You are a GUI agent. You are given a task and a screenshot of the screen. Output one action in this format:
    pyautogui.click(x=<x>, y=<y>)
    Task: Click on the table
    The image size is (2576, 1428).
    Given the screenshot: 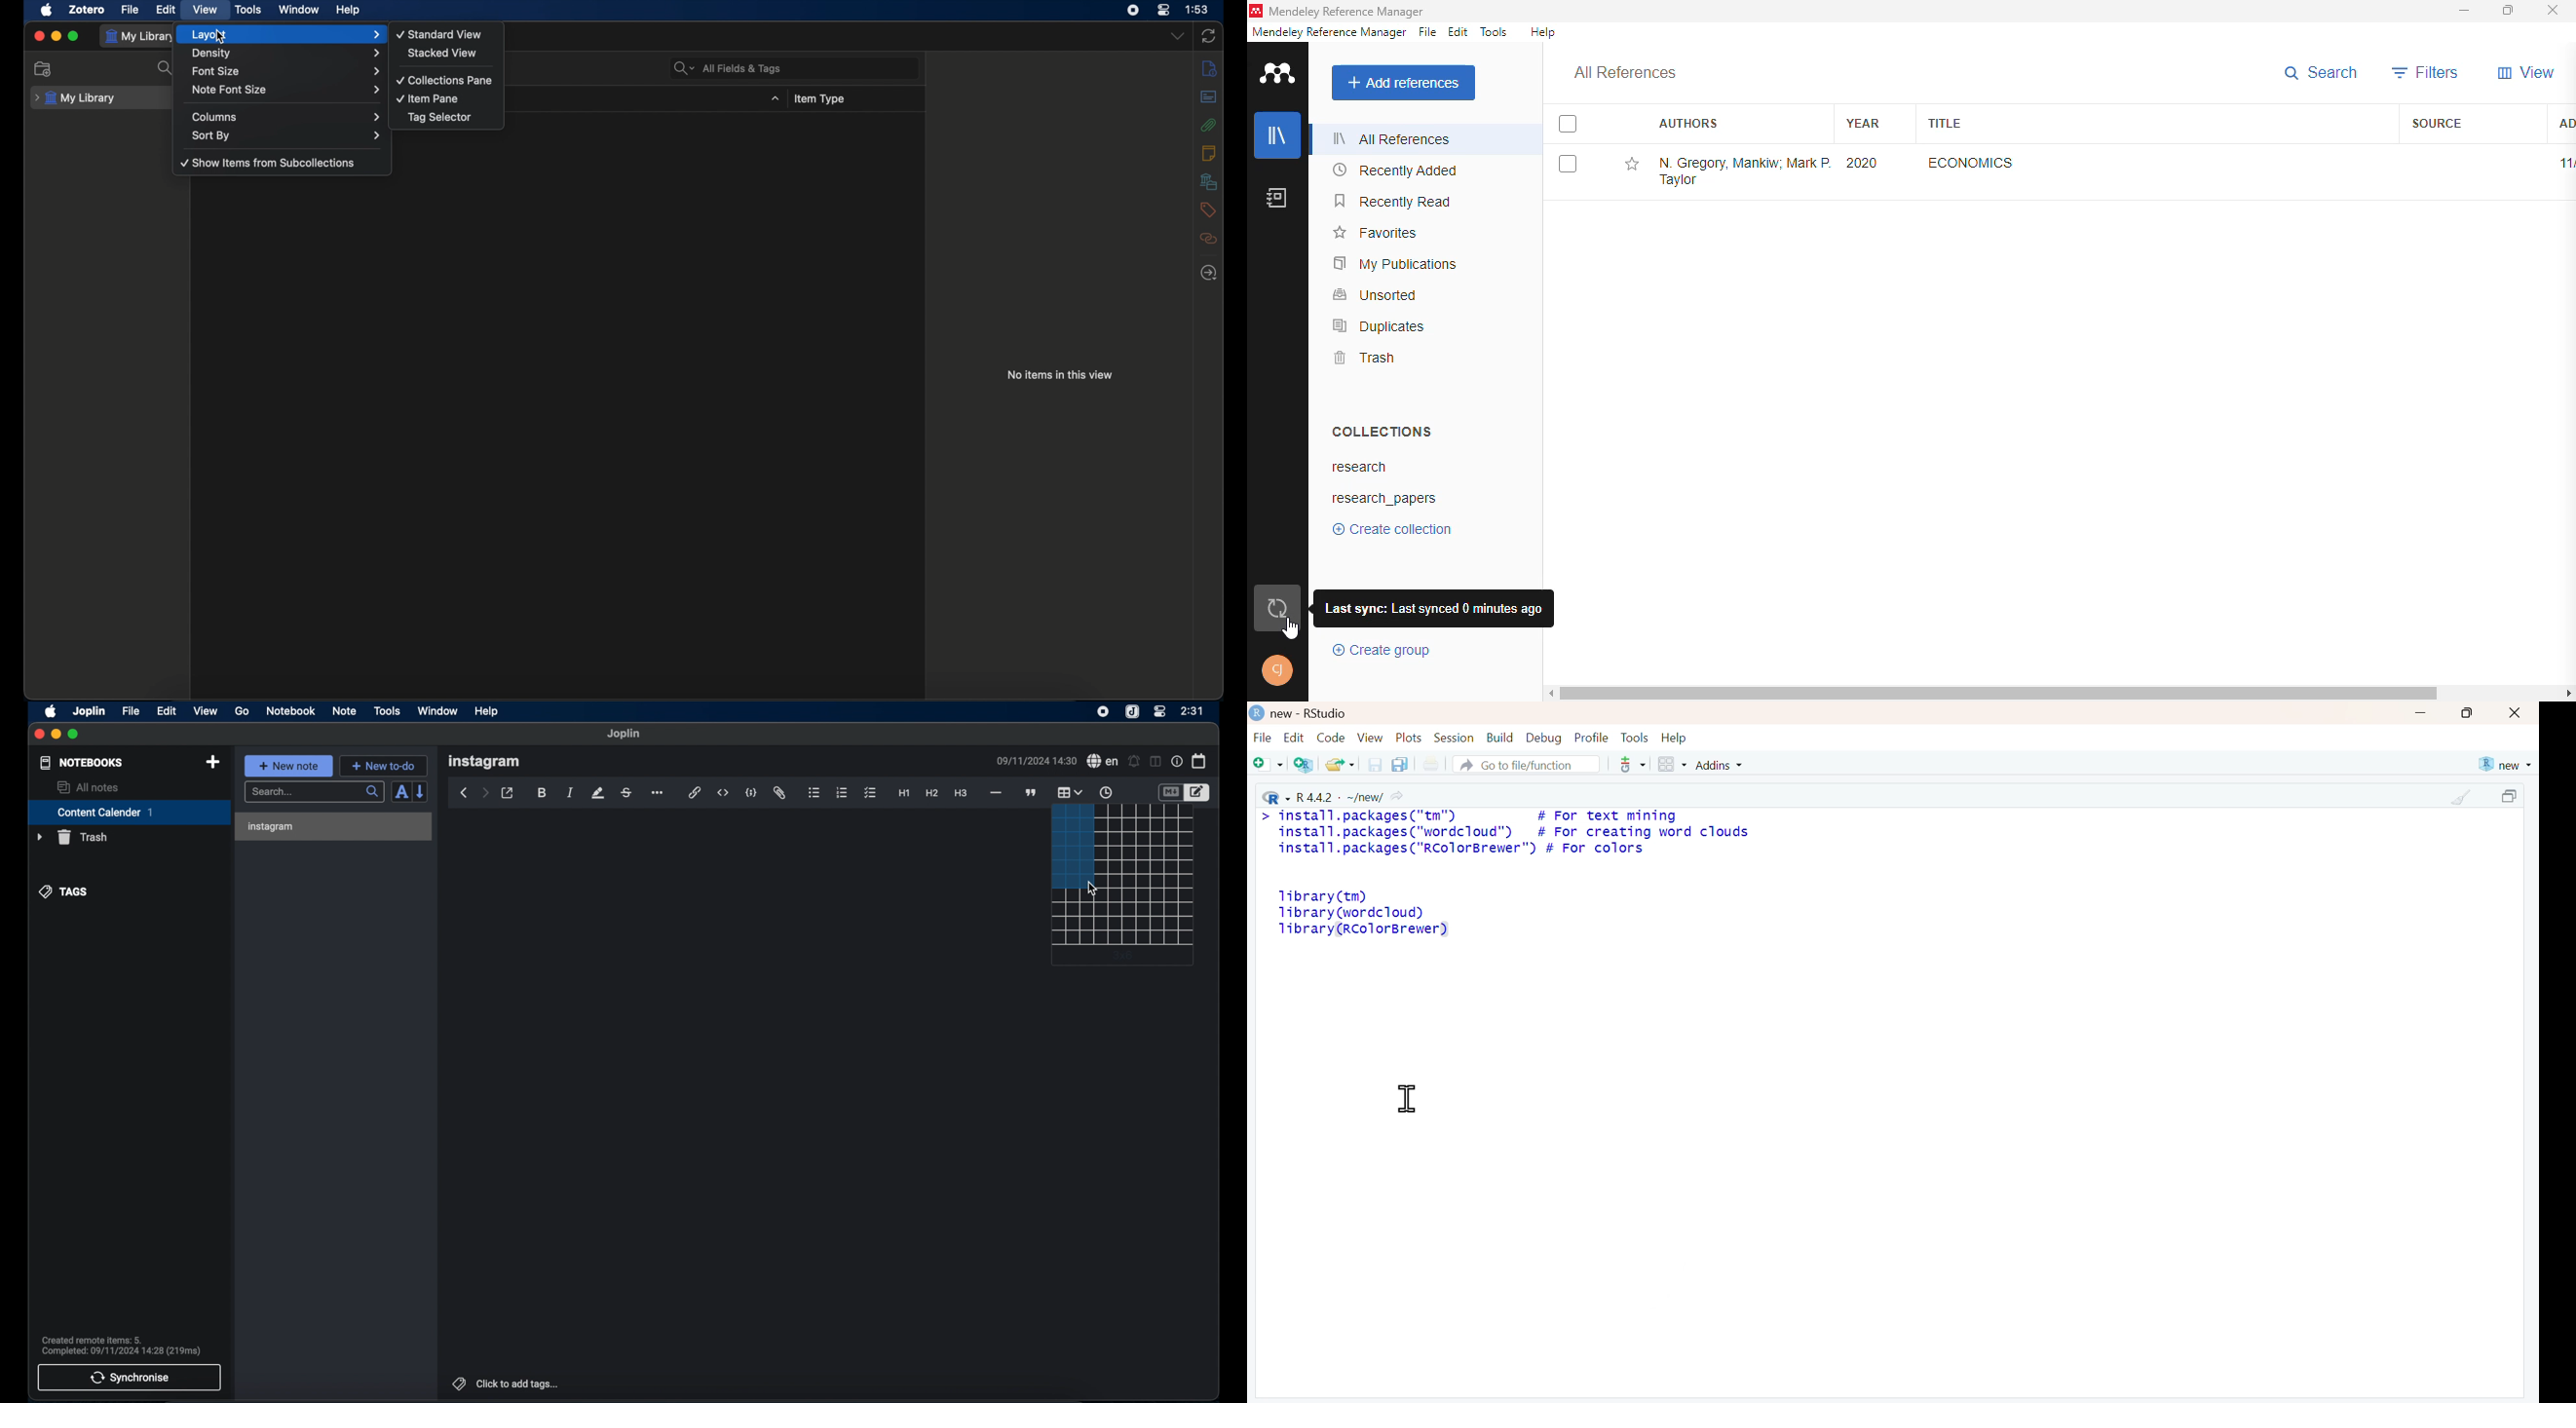 What is the action you would take?
    pyautogui.click(x=1122, y=918)
    